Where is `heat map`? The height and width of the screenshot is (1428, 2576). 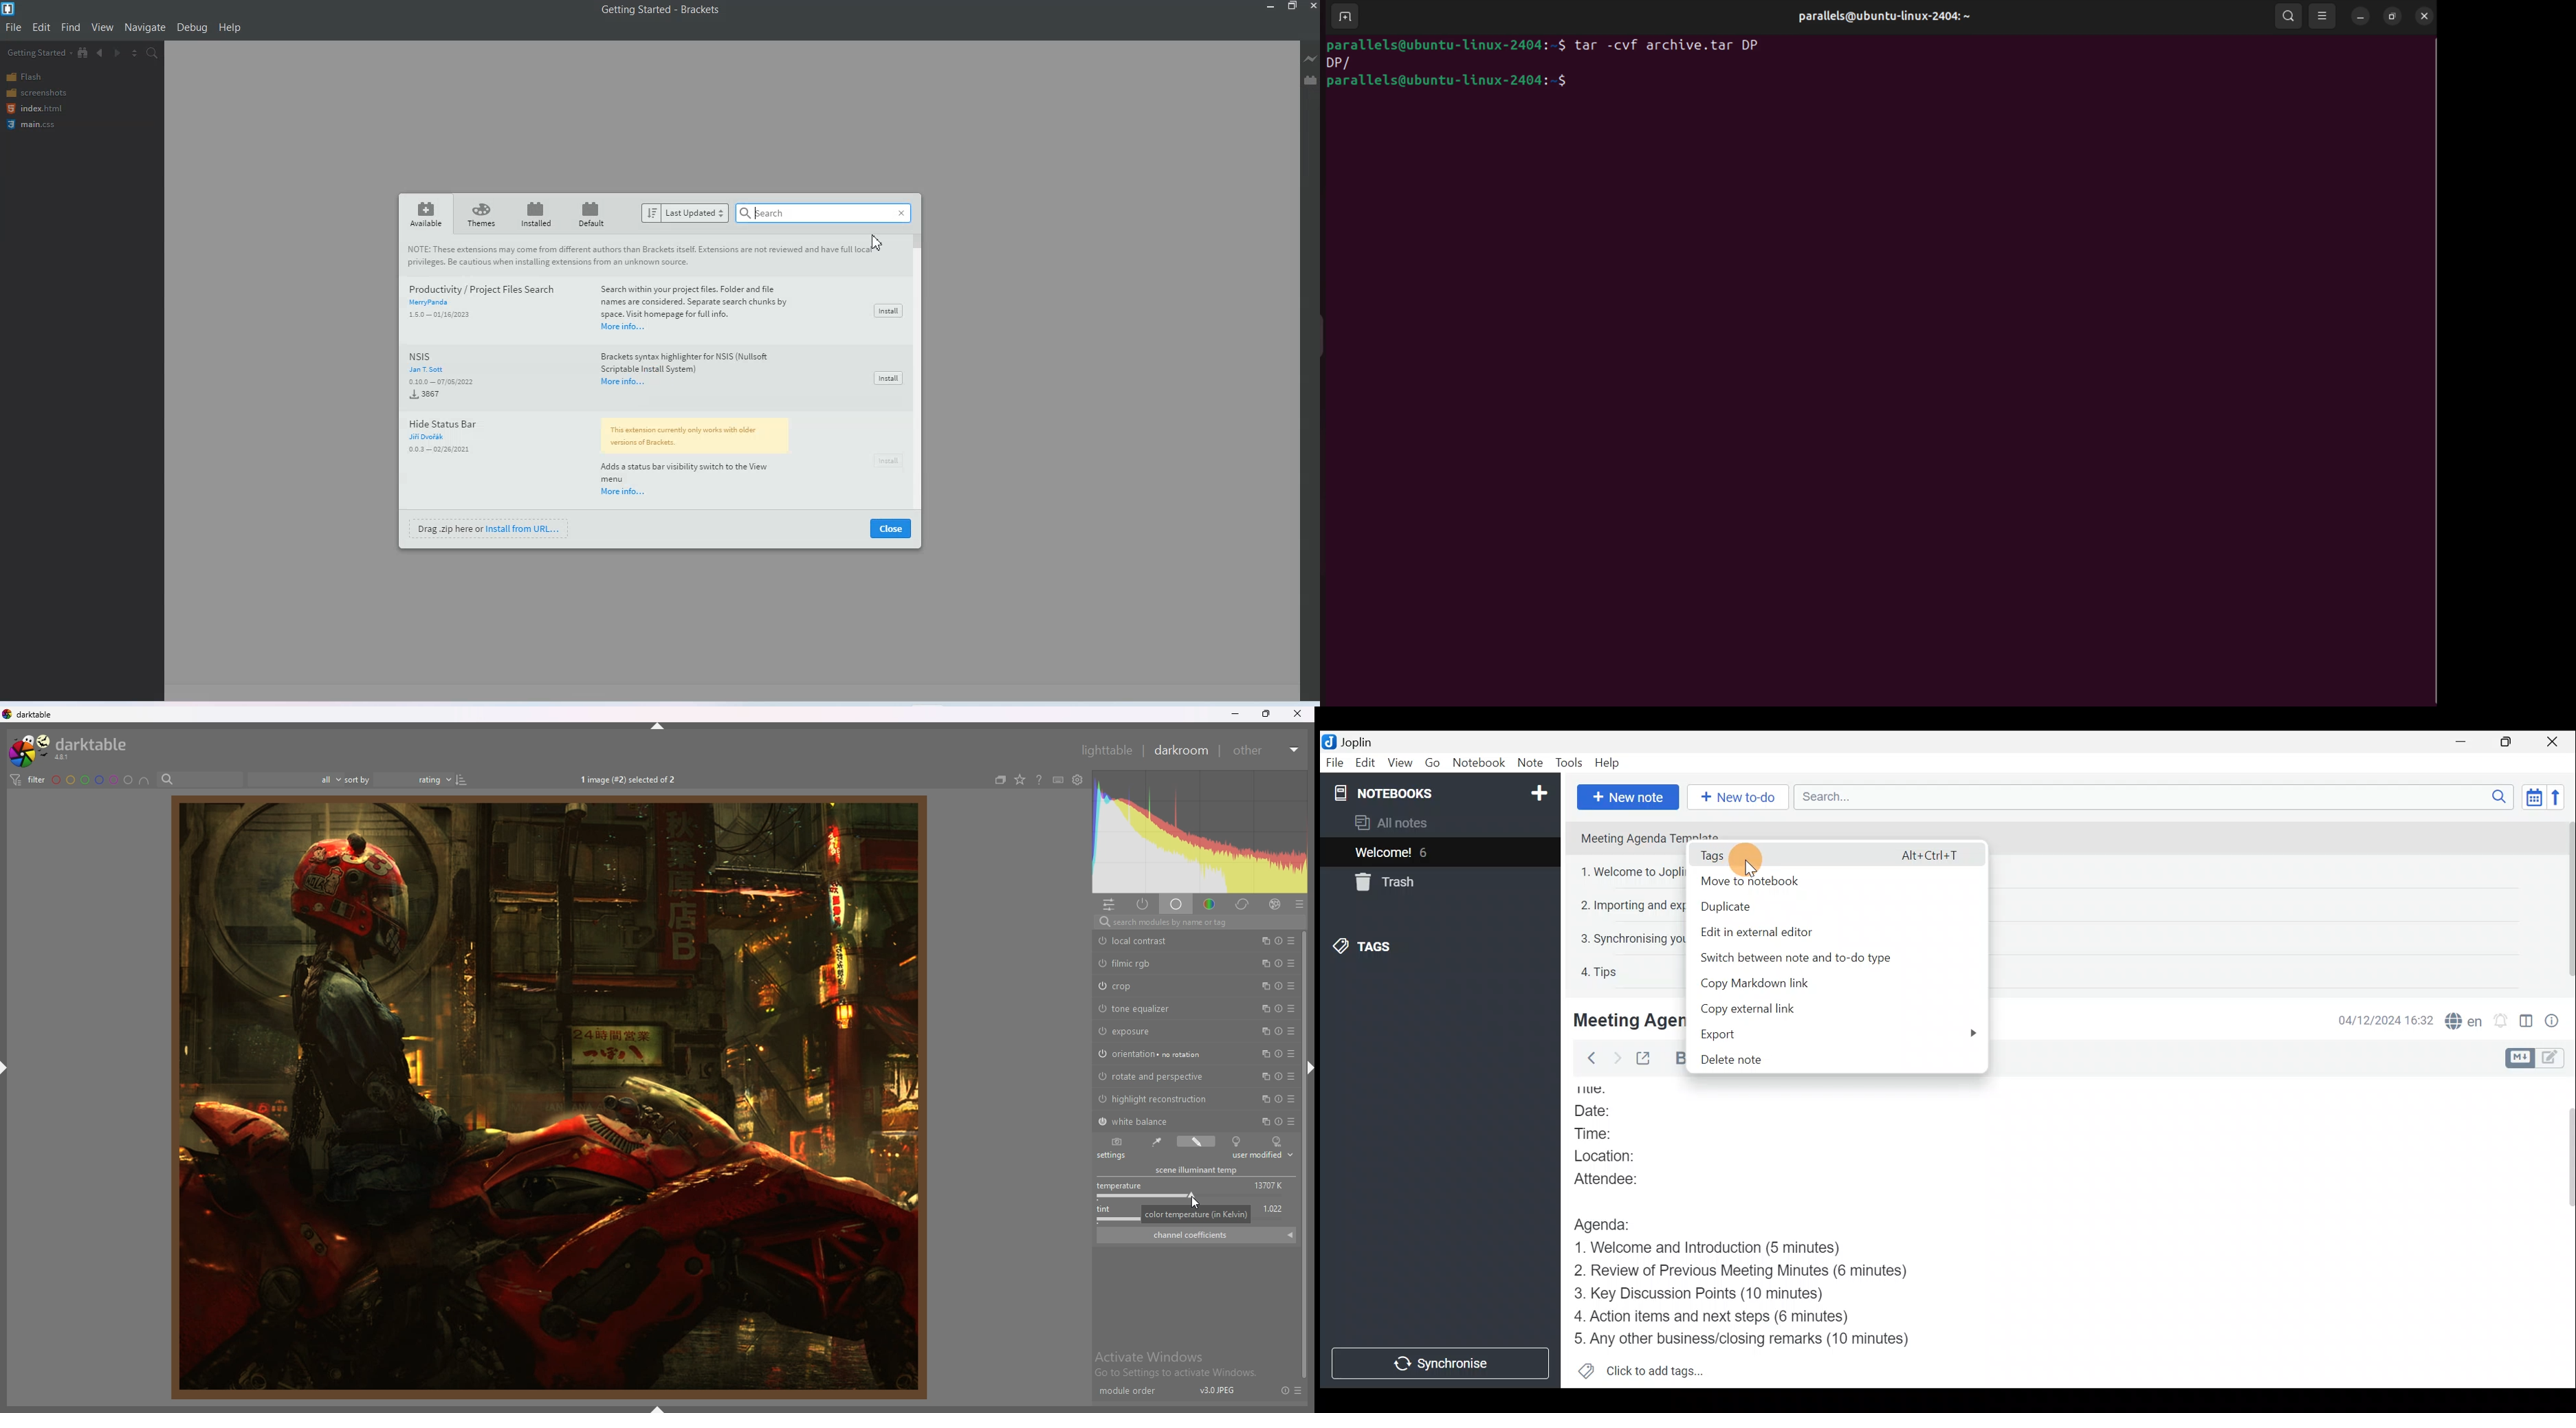
heat map is located at coordinates (1199, 831).